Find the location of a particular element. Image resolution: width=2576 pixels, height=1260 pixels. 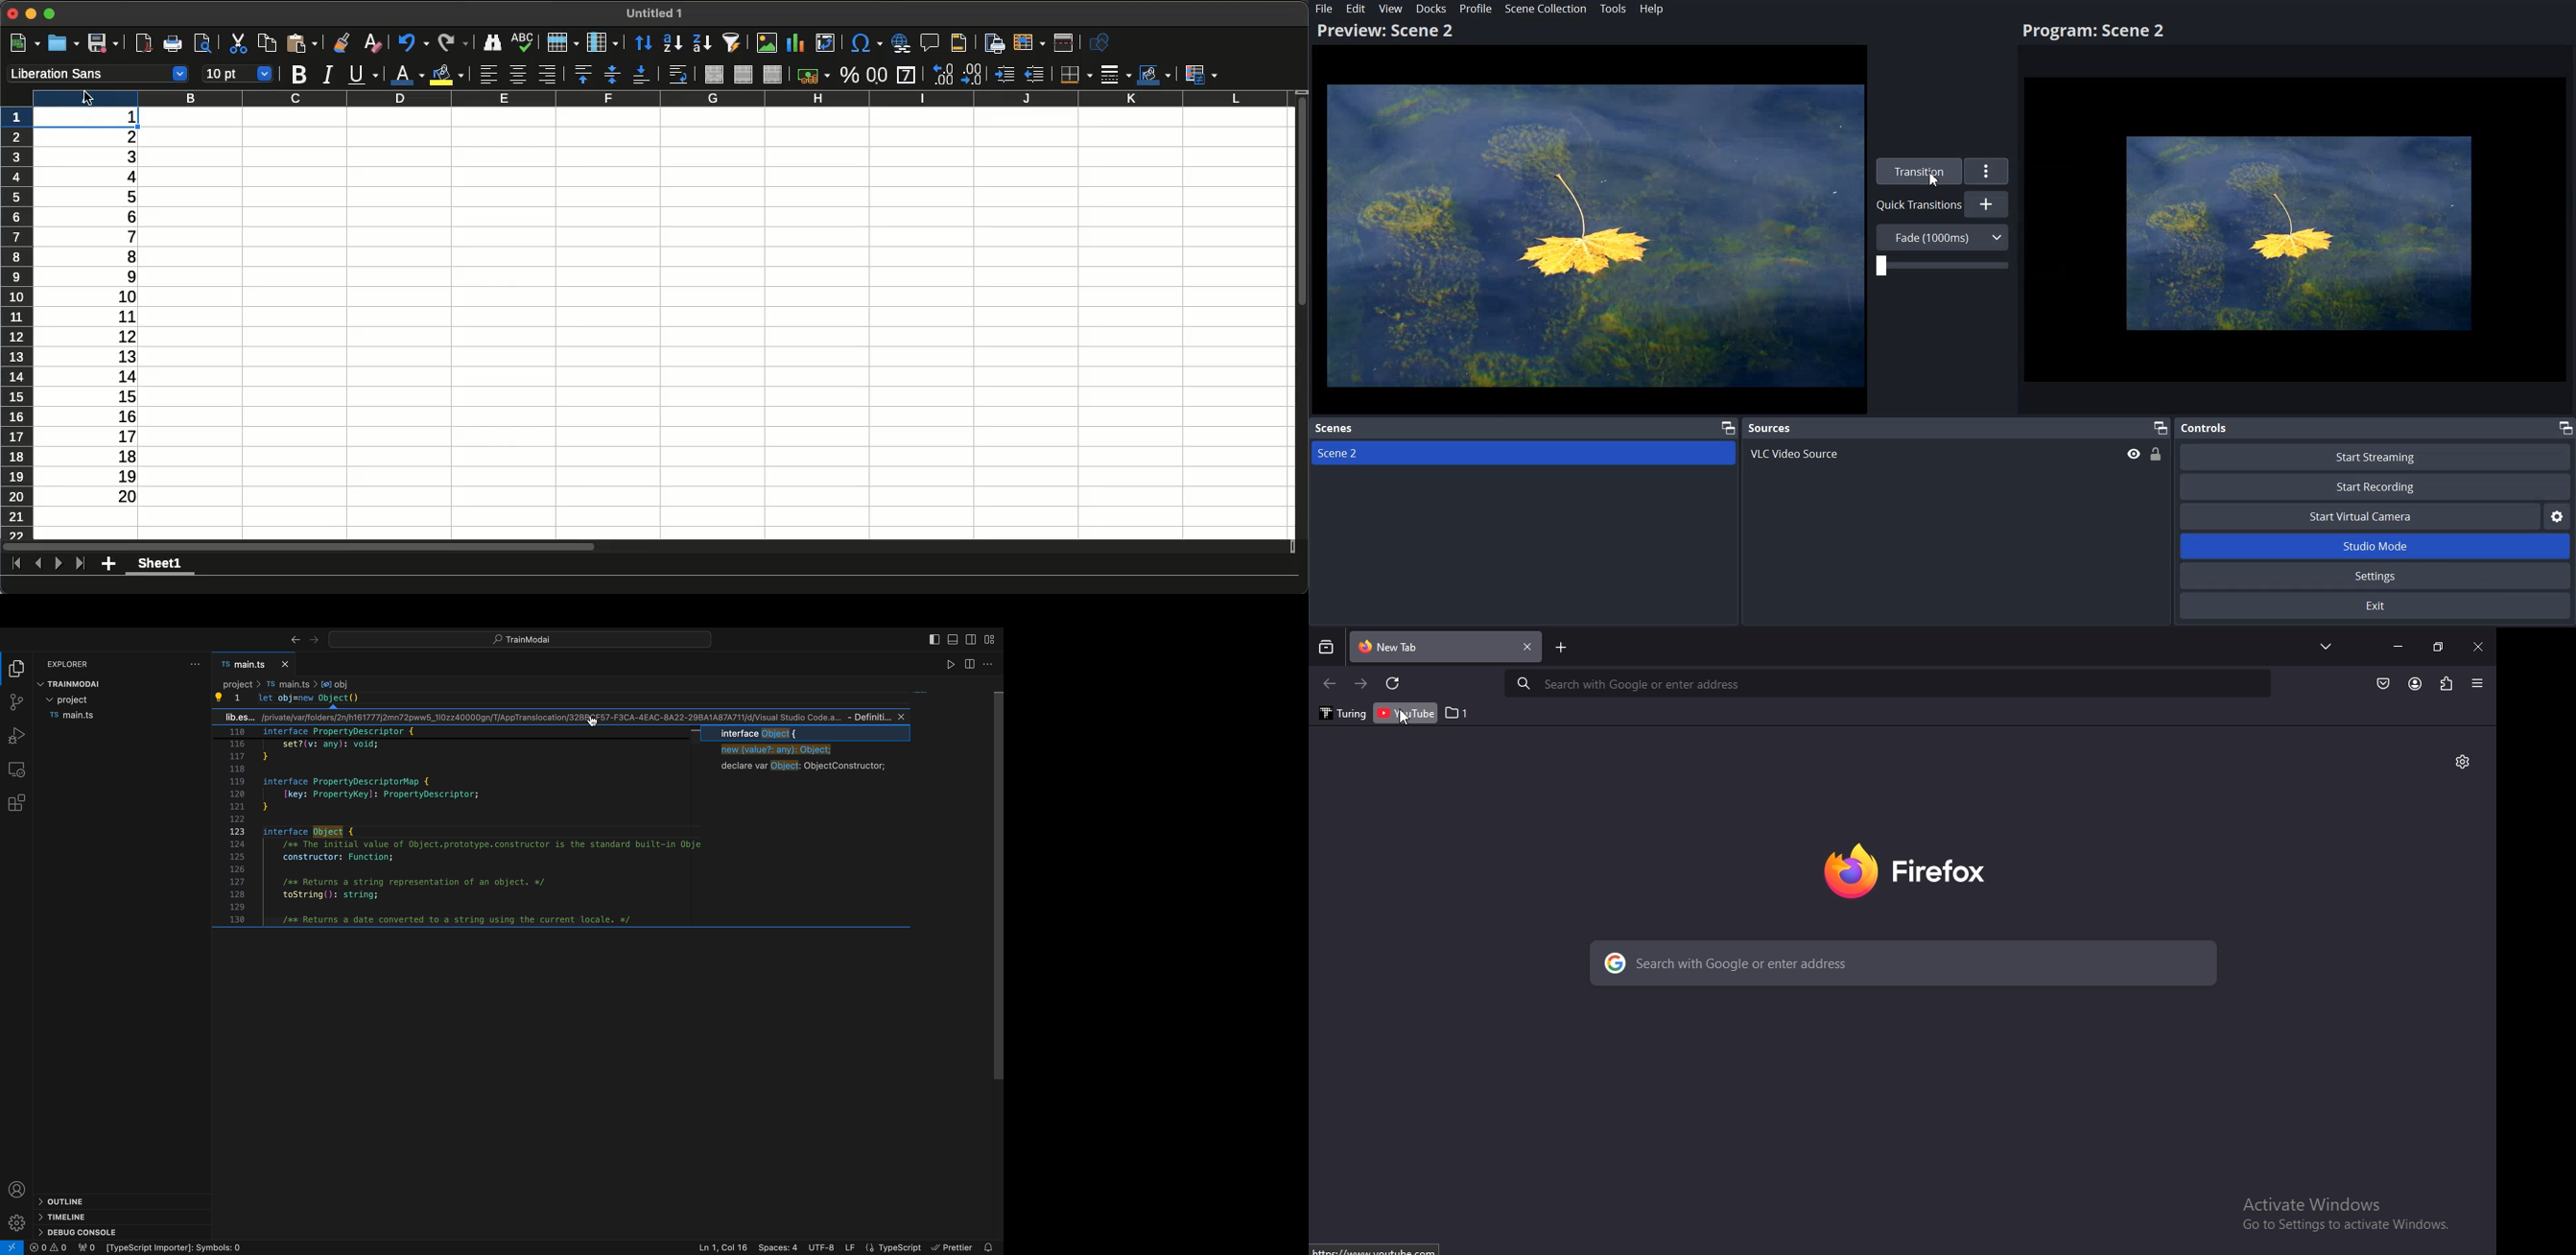

Fade is located at coordinates (1944, 236).